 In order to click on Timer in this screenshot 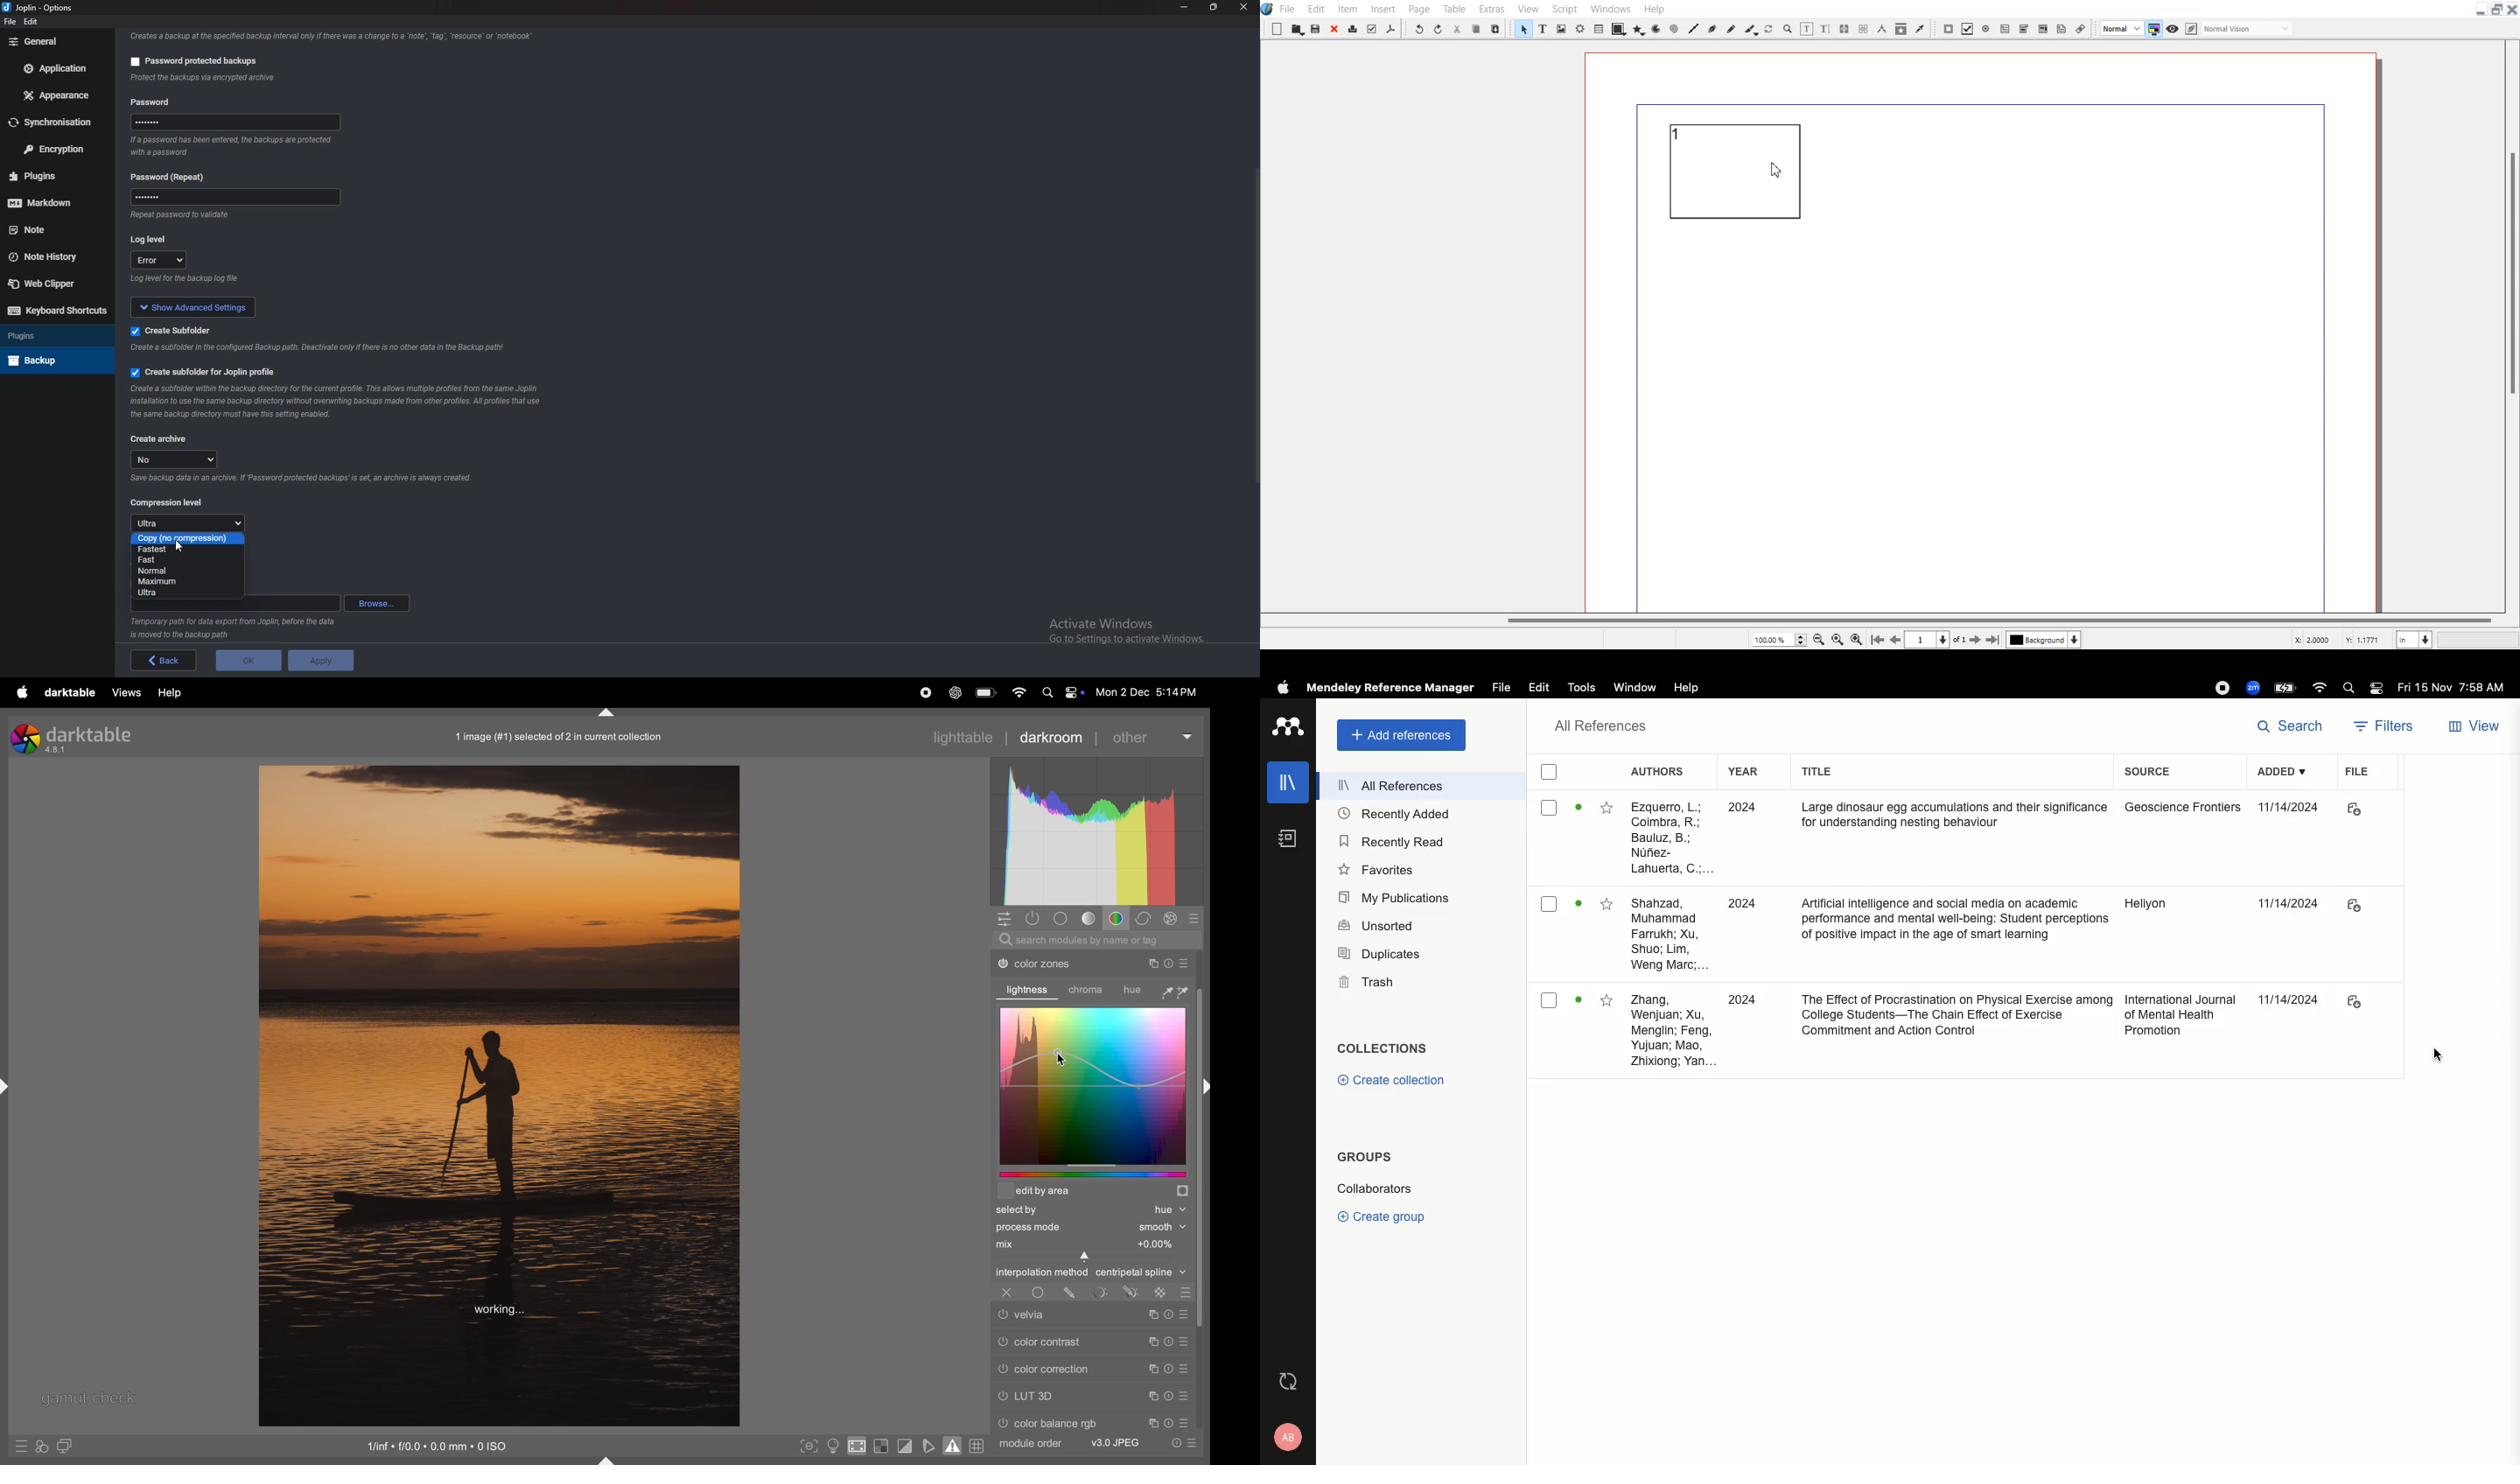, I will do `click(1170, 1423)`.